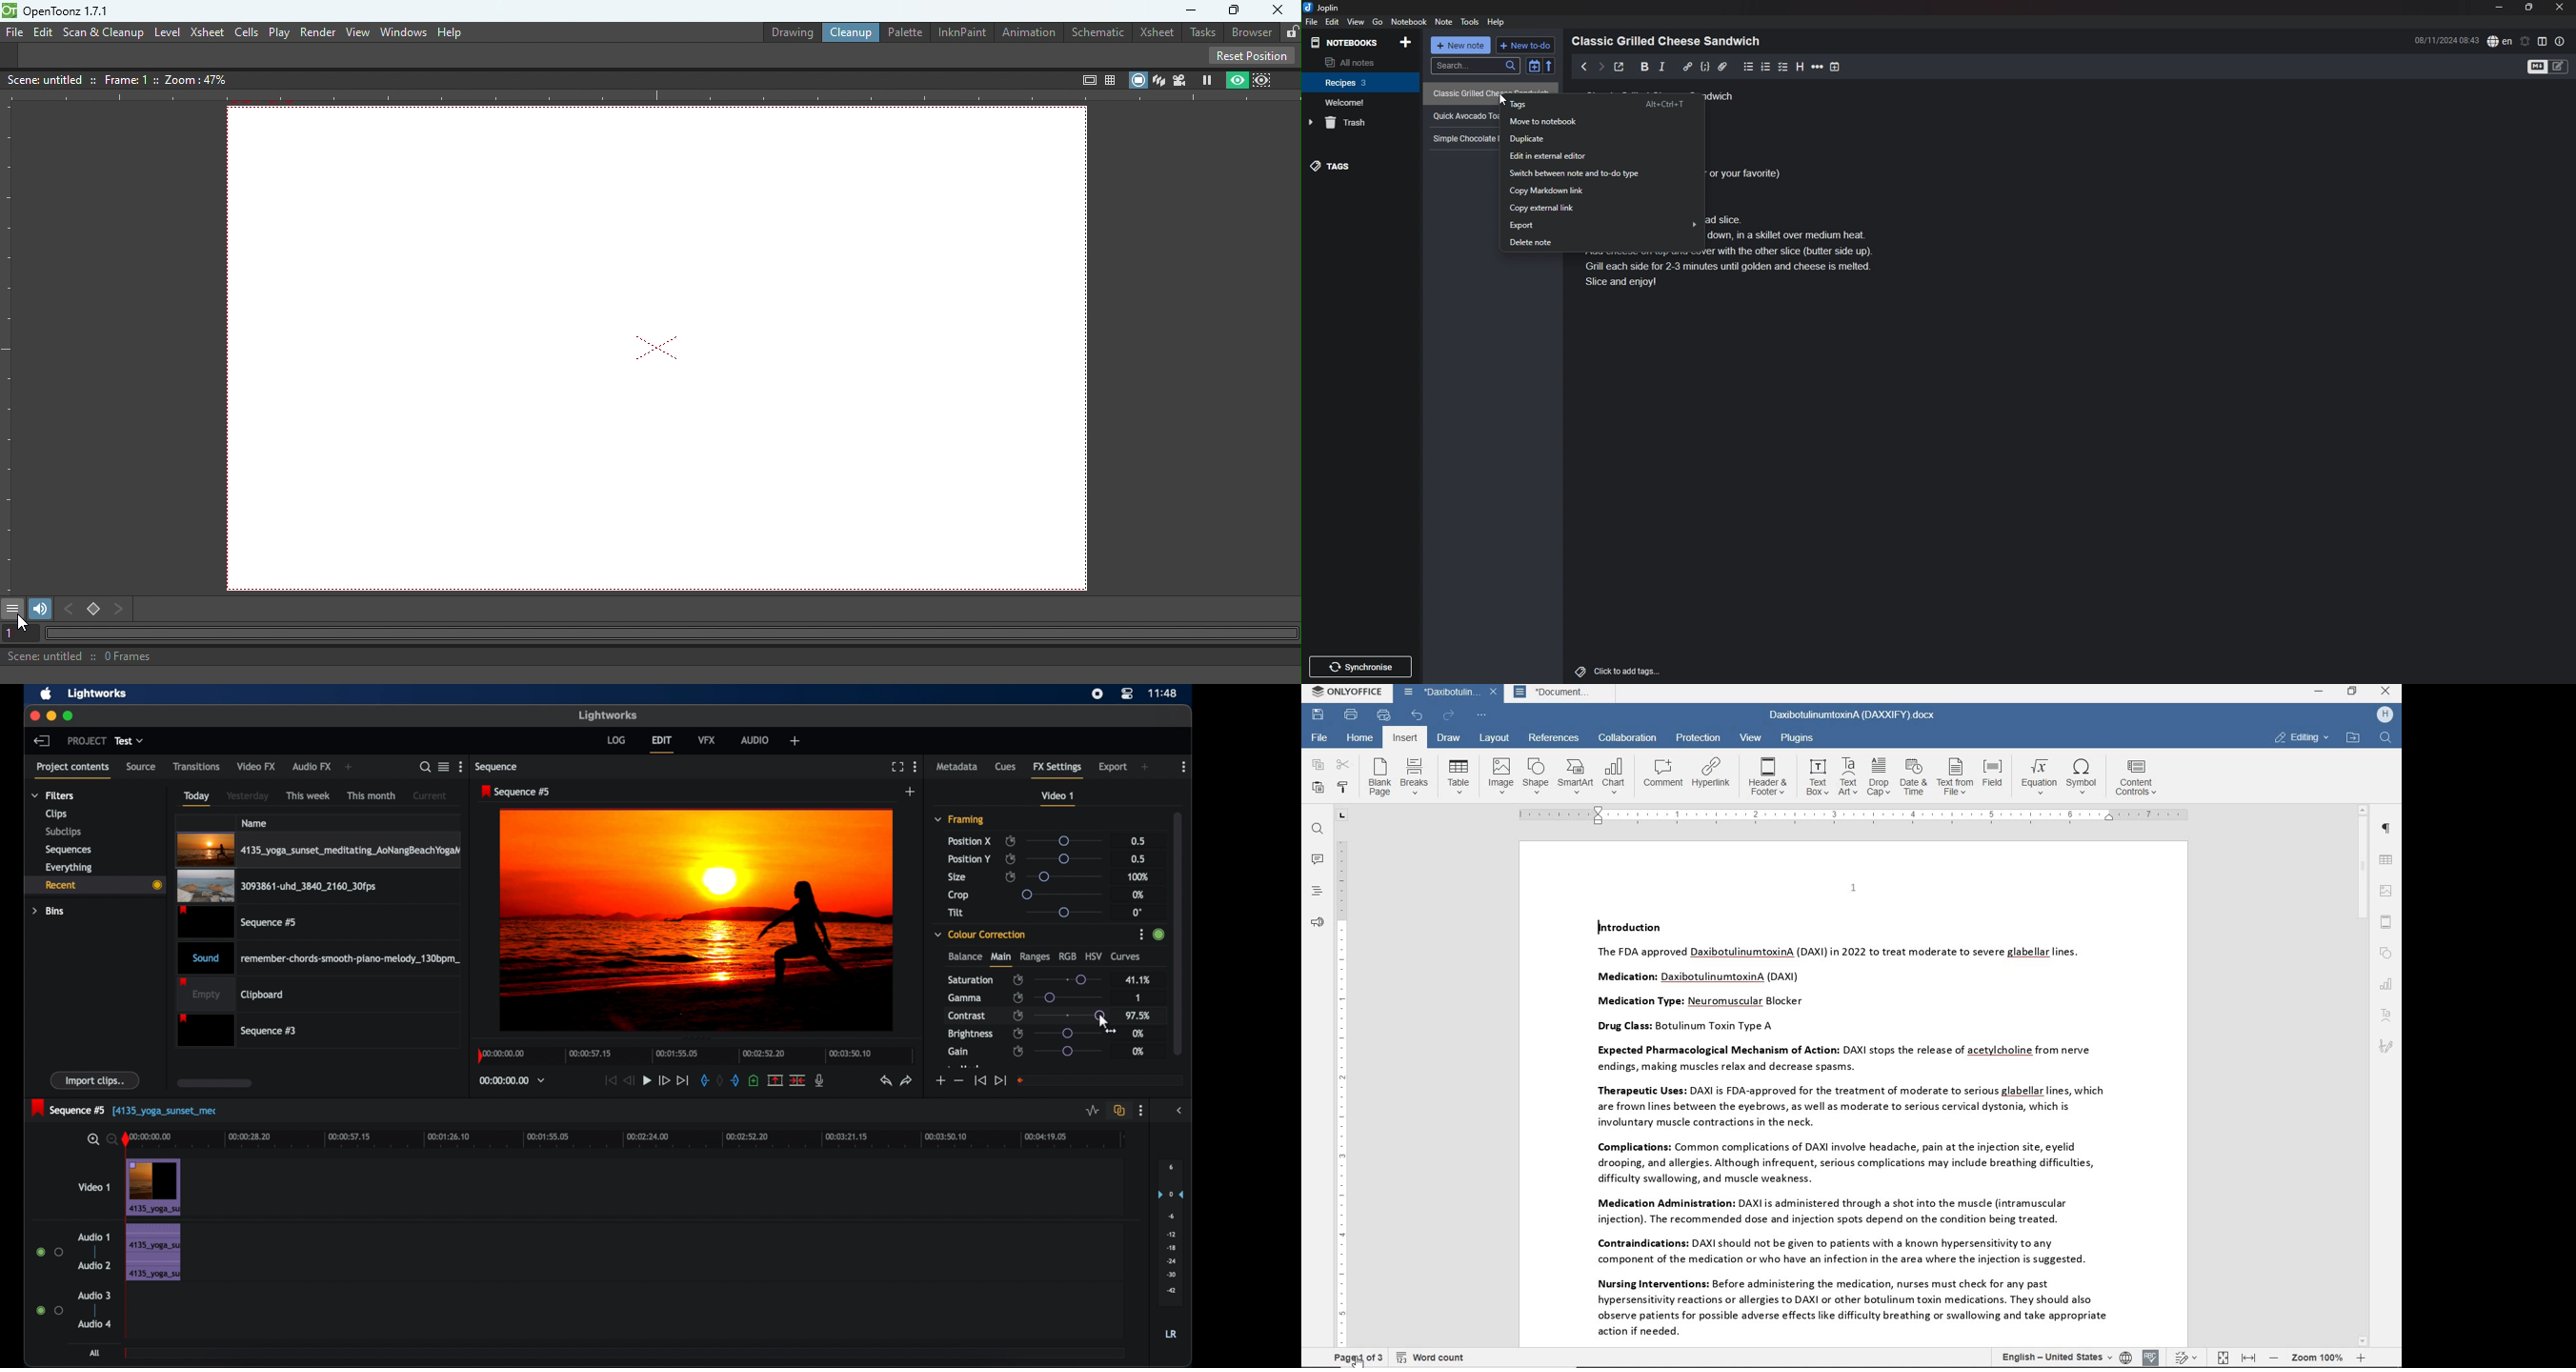 This screenshot has height=1372, width=2576. Describe the element at coordinates (1670, 41) in the screenshot. I see `heading` at that location.